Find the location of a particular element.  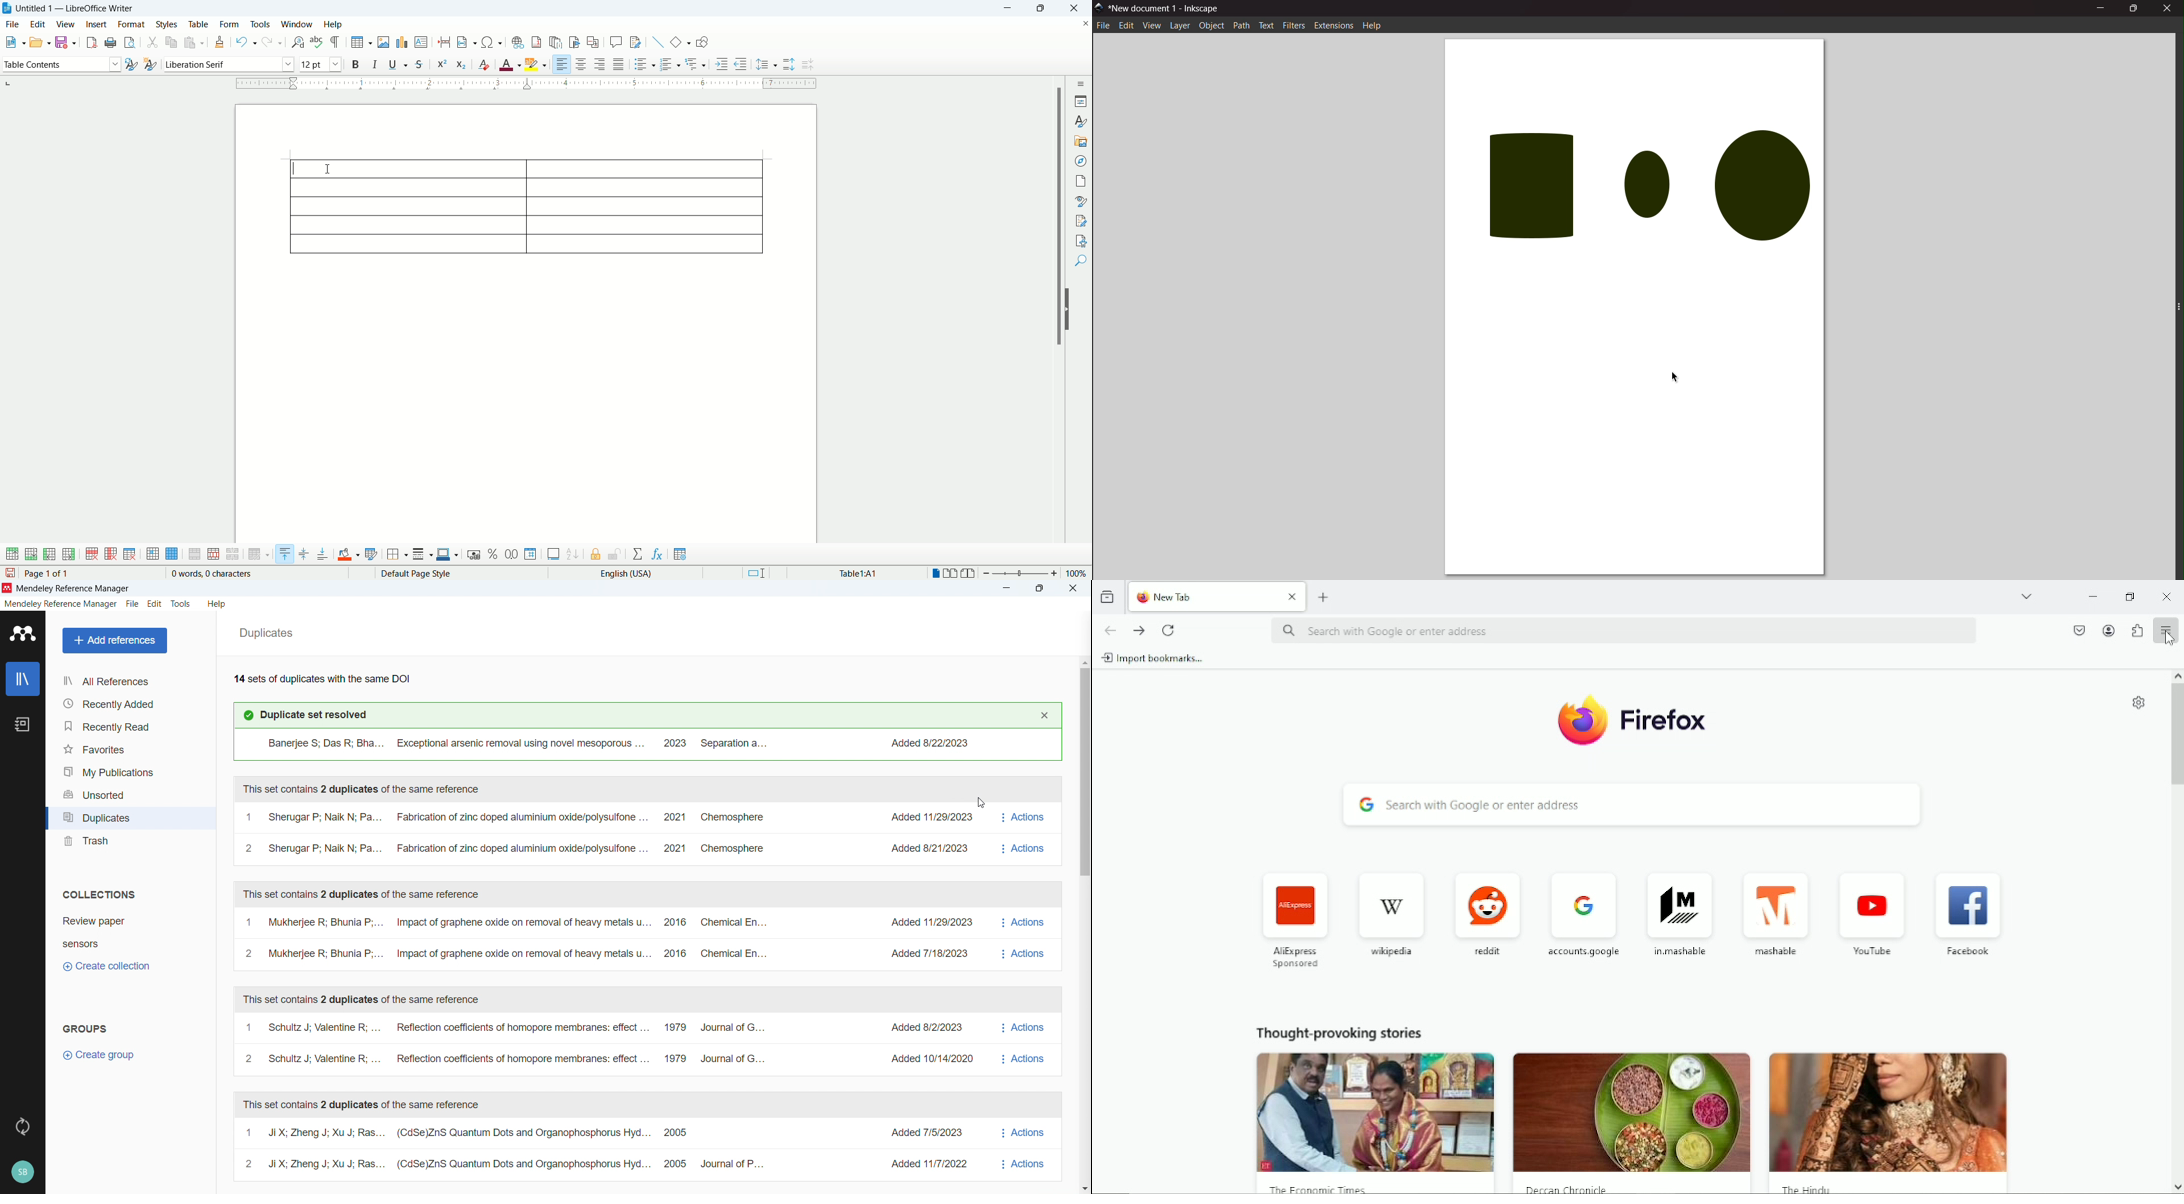

navigator is located at coordinates (1081, 161).